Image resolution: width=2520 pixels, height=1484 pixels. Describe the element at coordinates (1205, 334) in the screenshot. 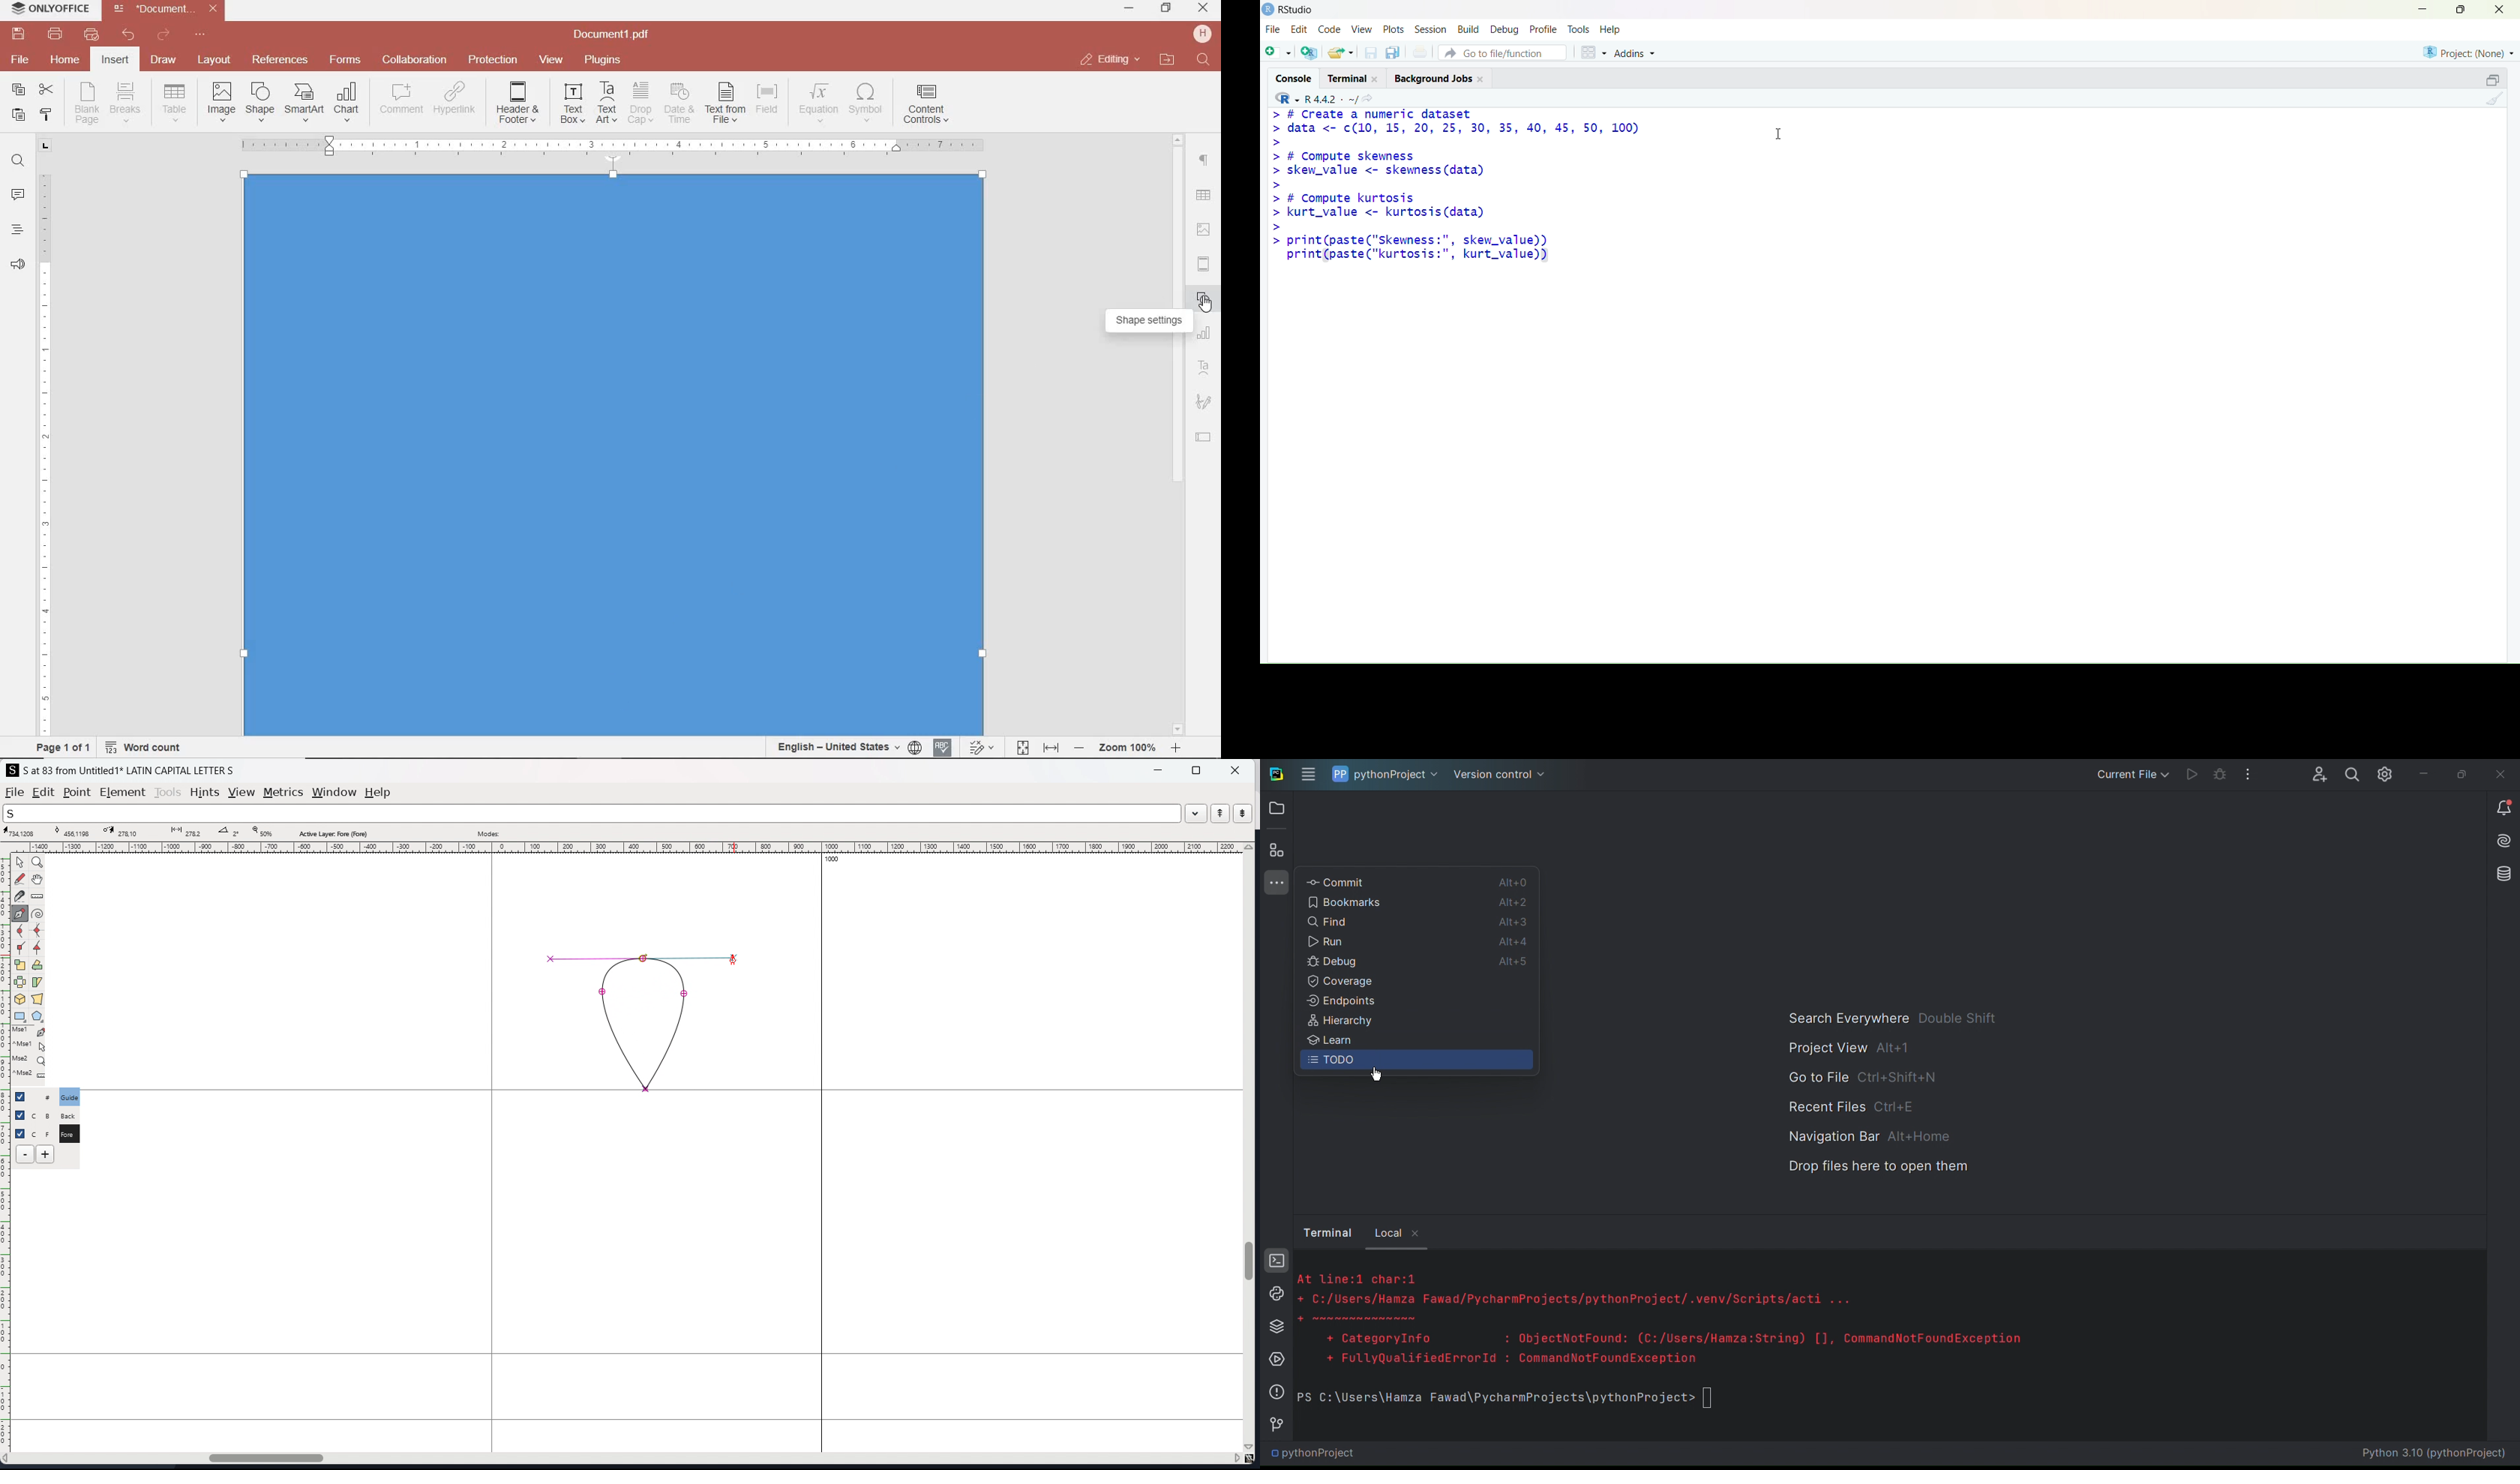

I see `CHART` at that location.